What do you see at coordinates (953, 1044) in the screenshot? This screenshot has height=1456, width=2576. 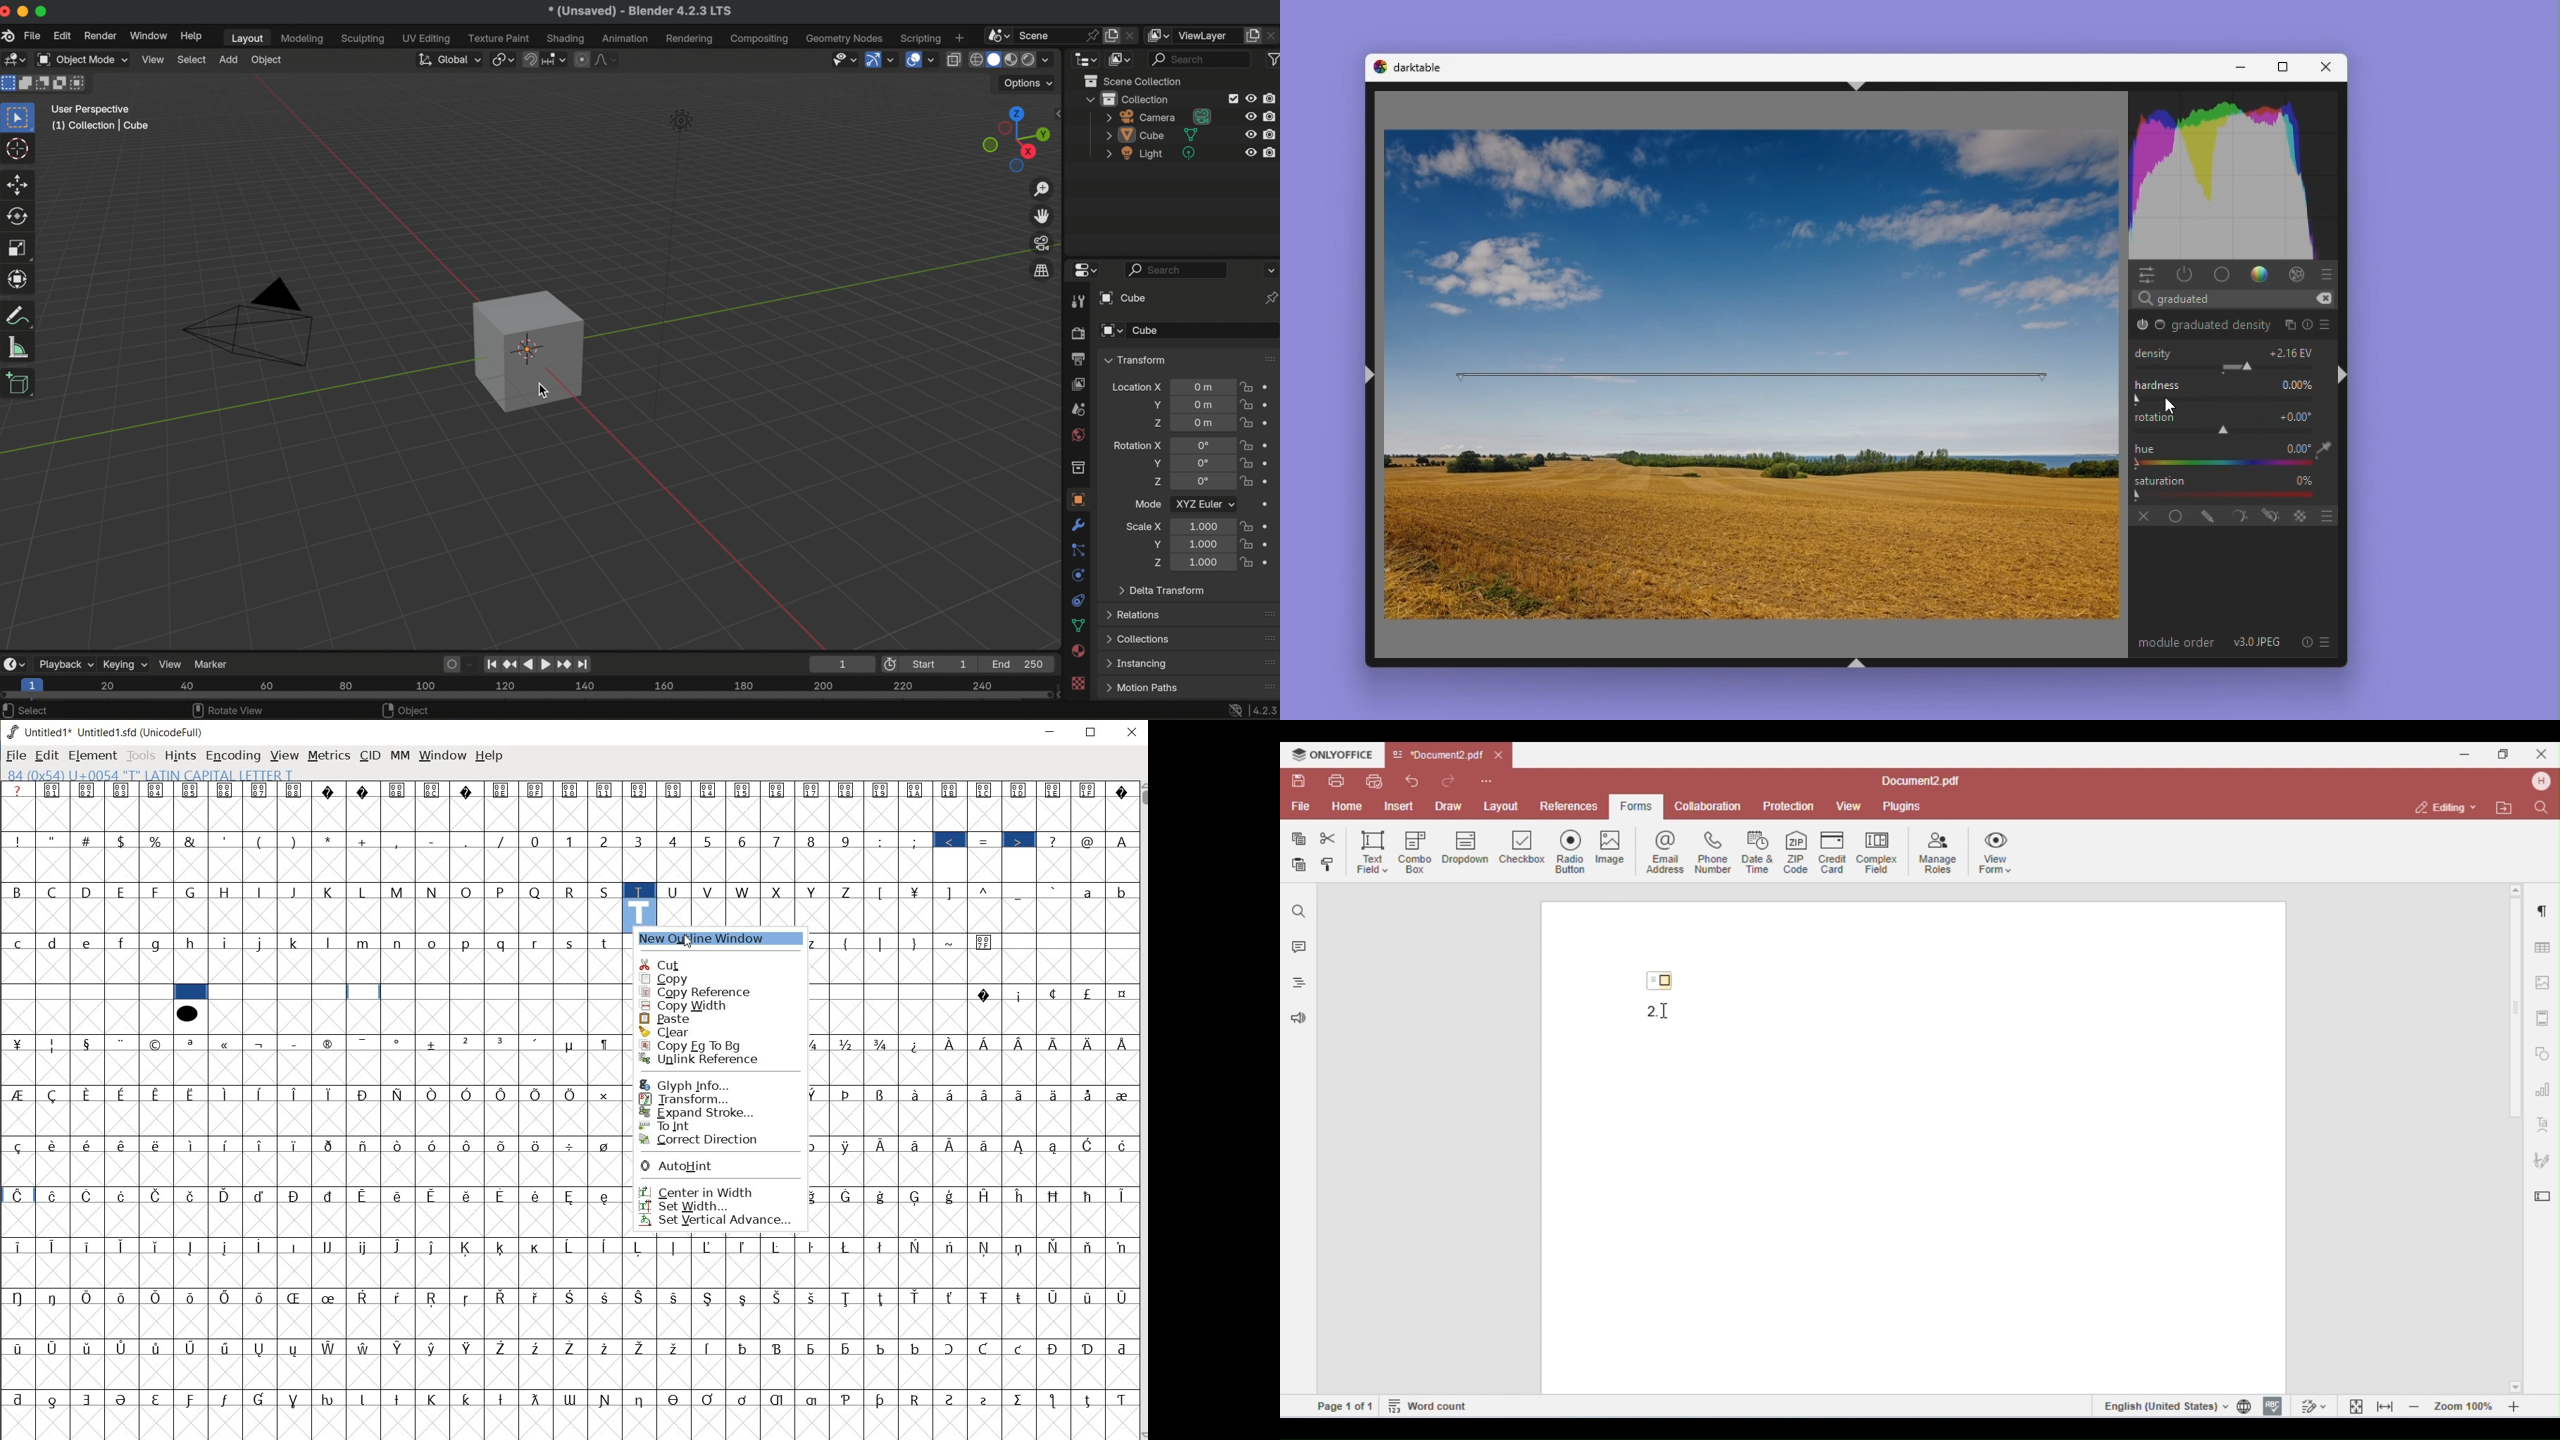 I see `Symbol` at bounding box center [953, 1044].